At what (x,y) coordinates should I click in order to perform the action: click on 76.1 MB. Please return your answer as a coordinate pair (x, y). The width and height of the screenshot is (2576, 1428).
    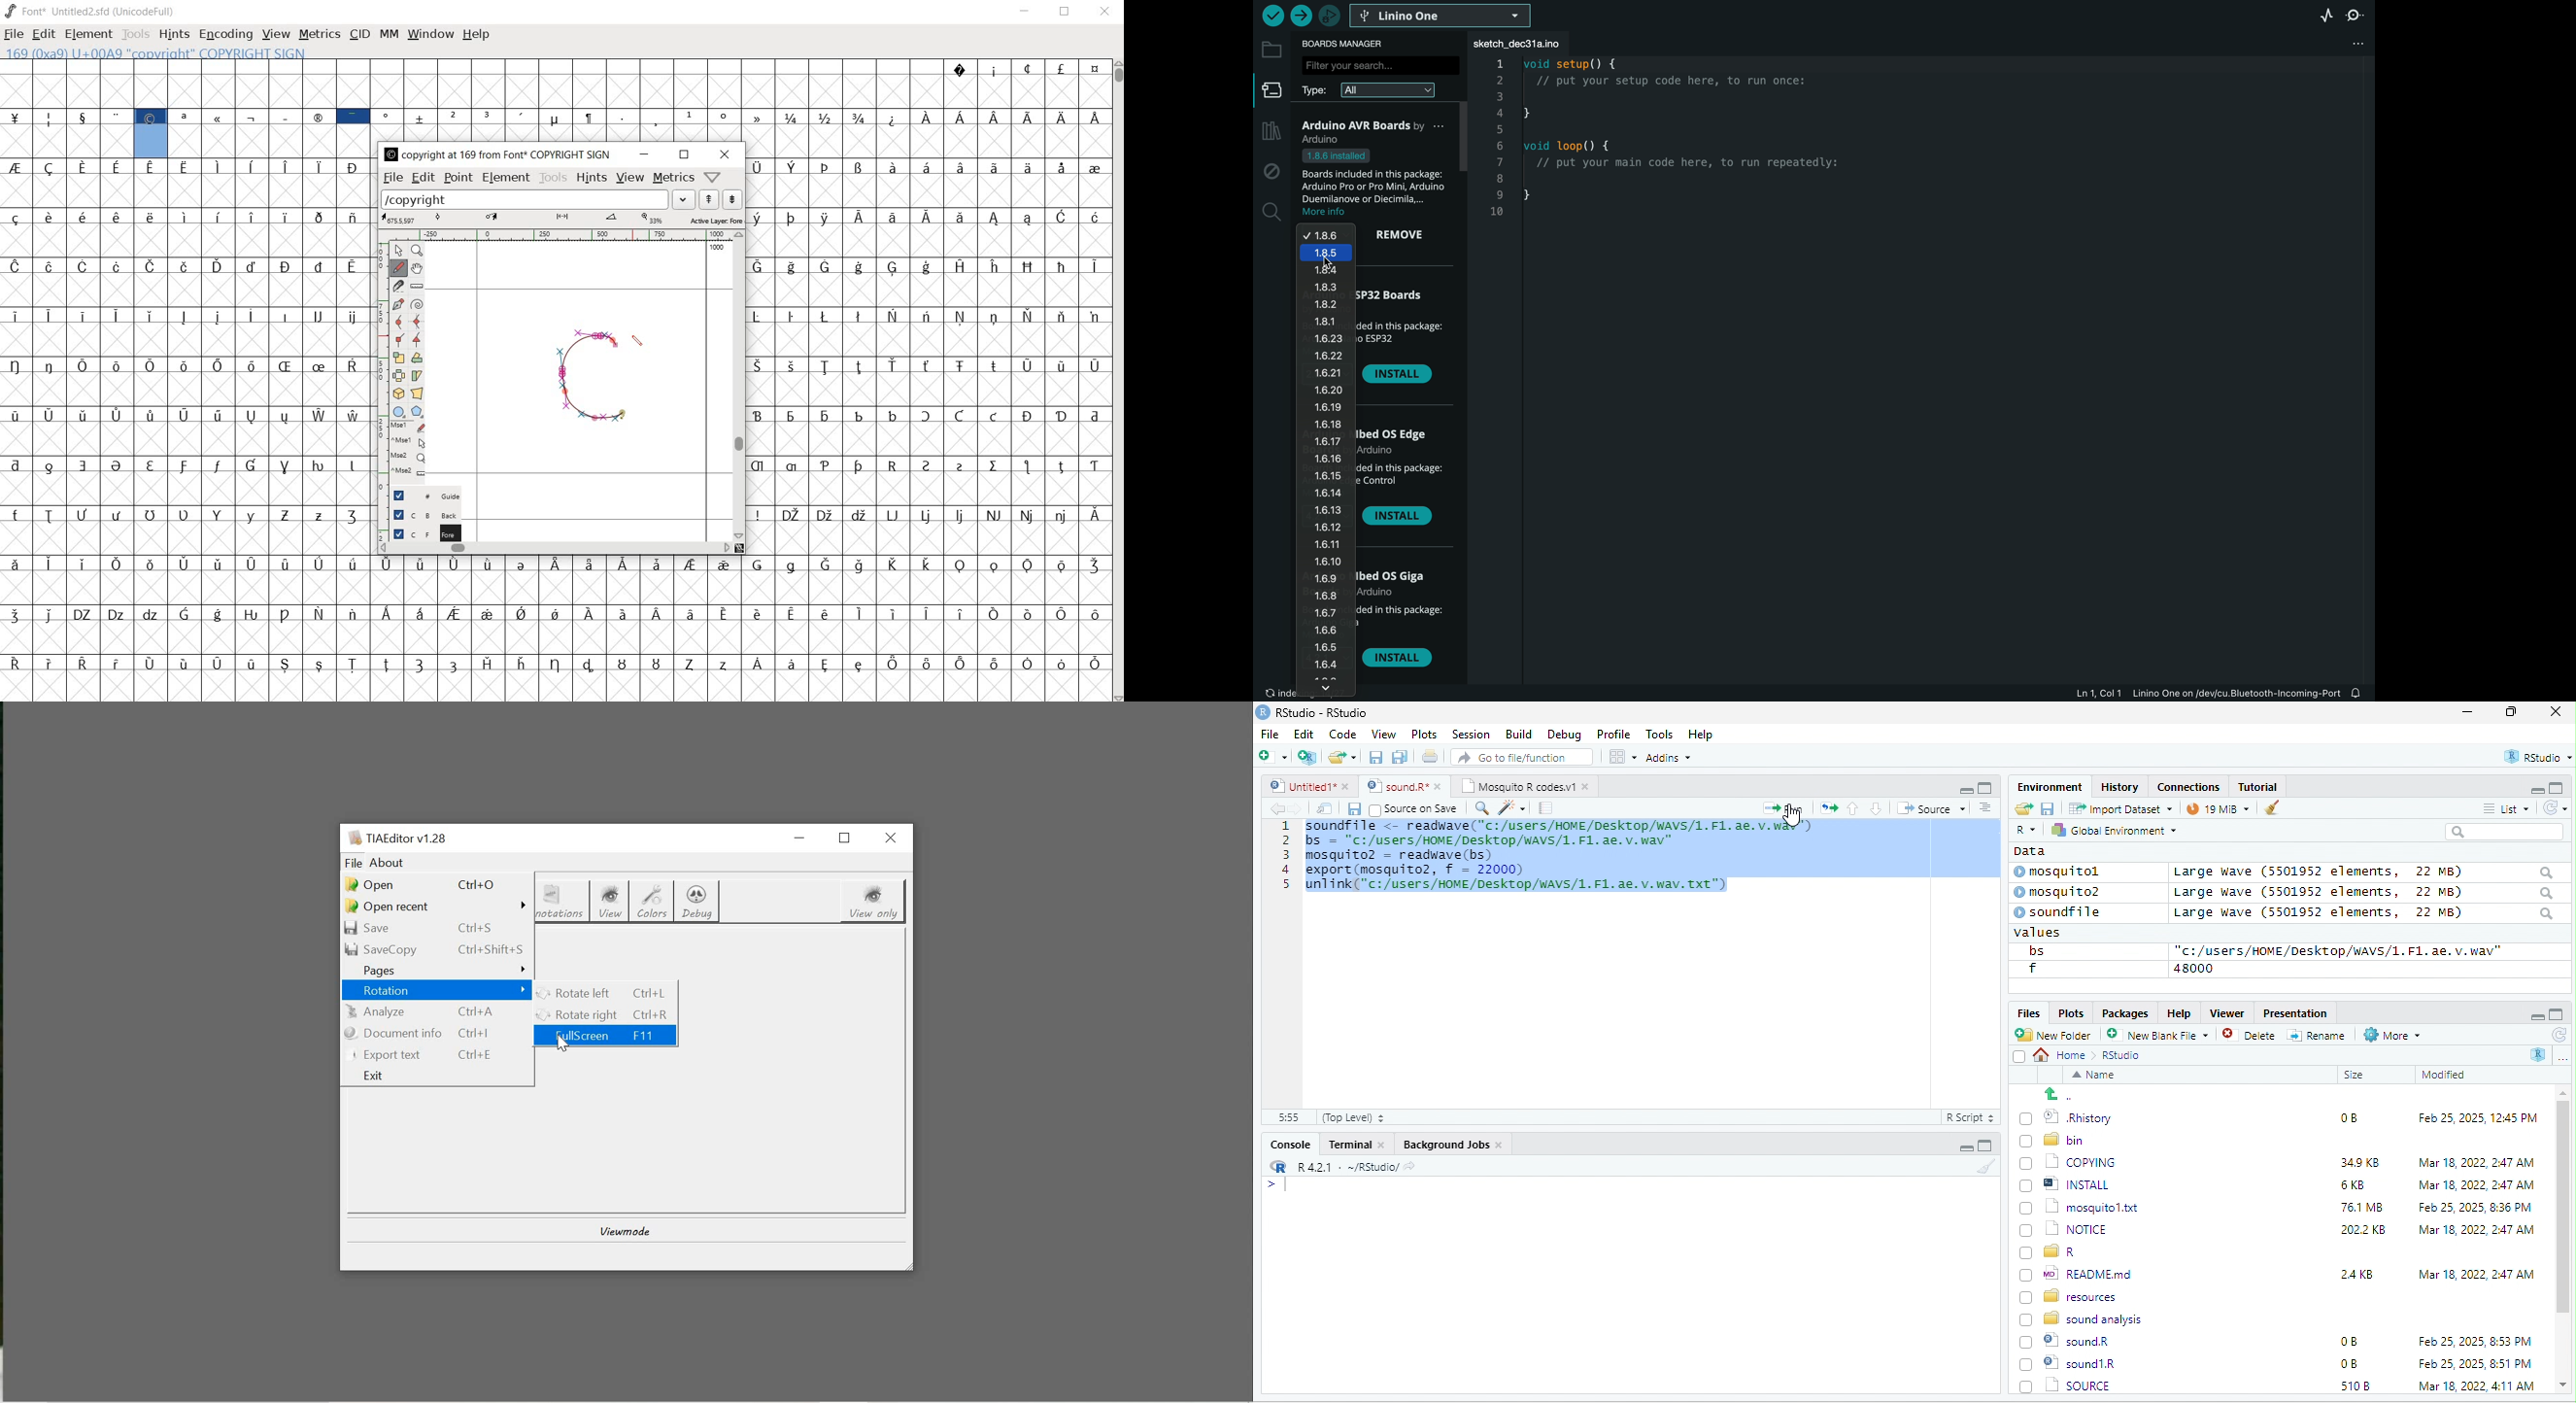
    Looking at the image, I should click on (2361, 1206).